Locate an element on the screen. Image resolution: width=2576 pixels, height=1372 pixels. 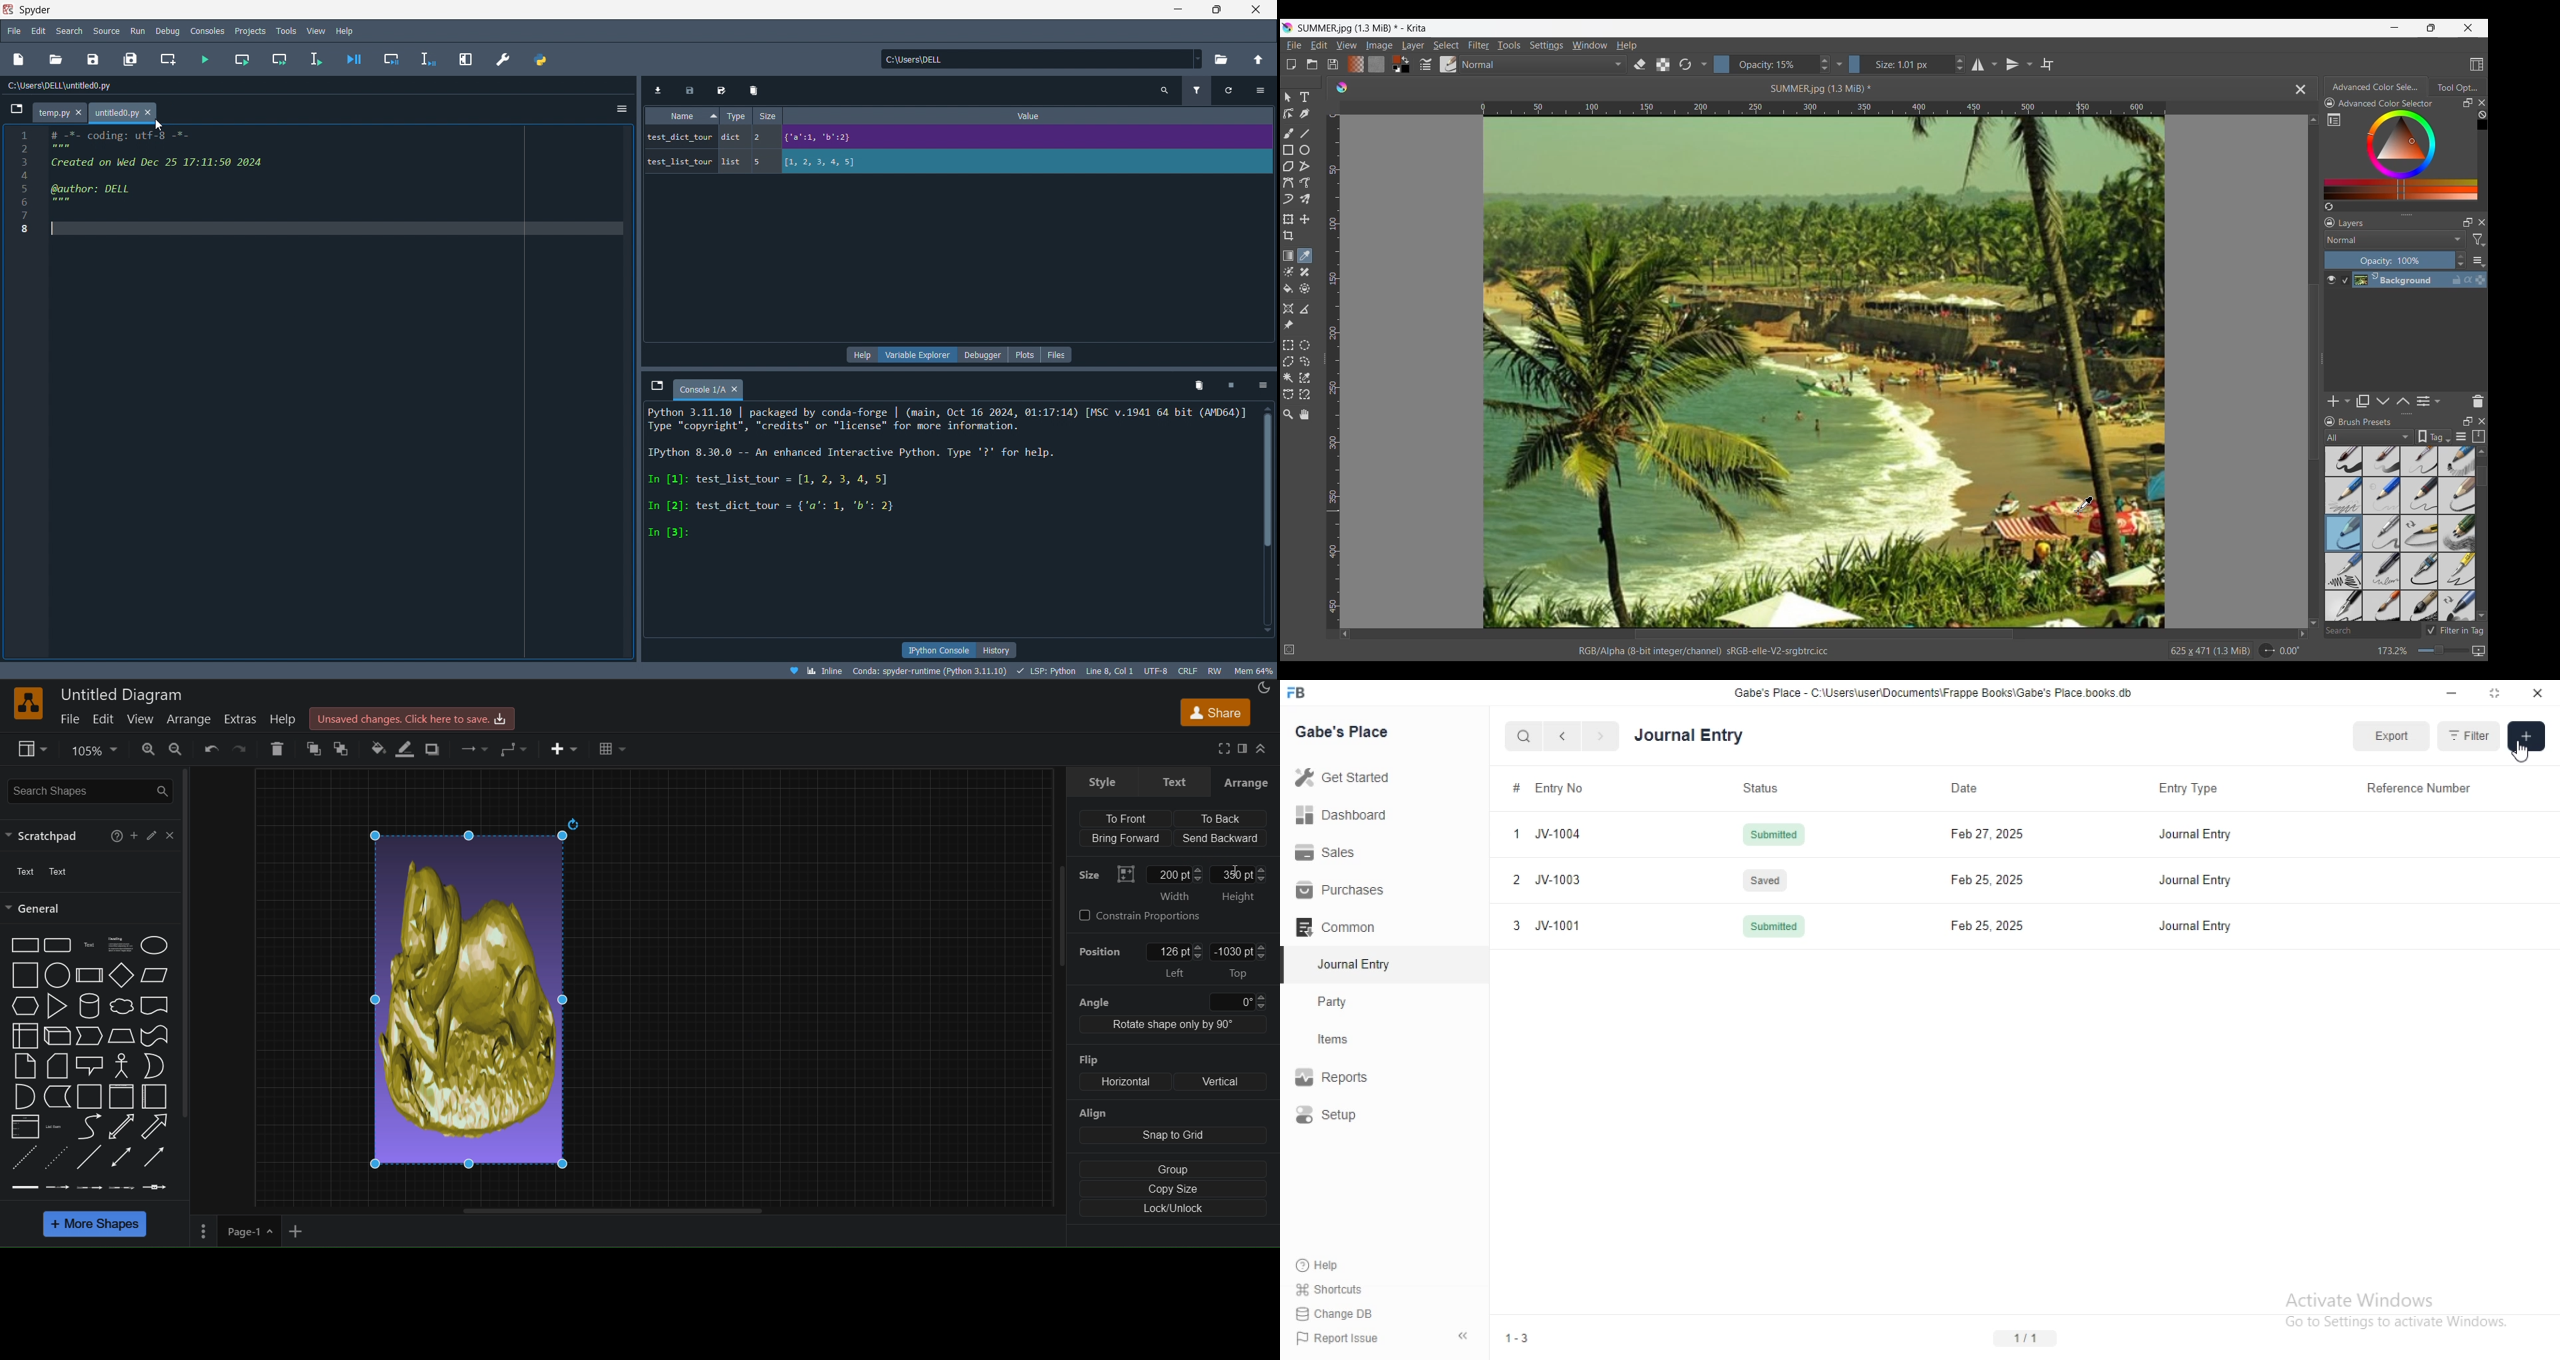
) Report Issue is located at coordinates (1339, 1339).